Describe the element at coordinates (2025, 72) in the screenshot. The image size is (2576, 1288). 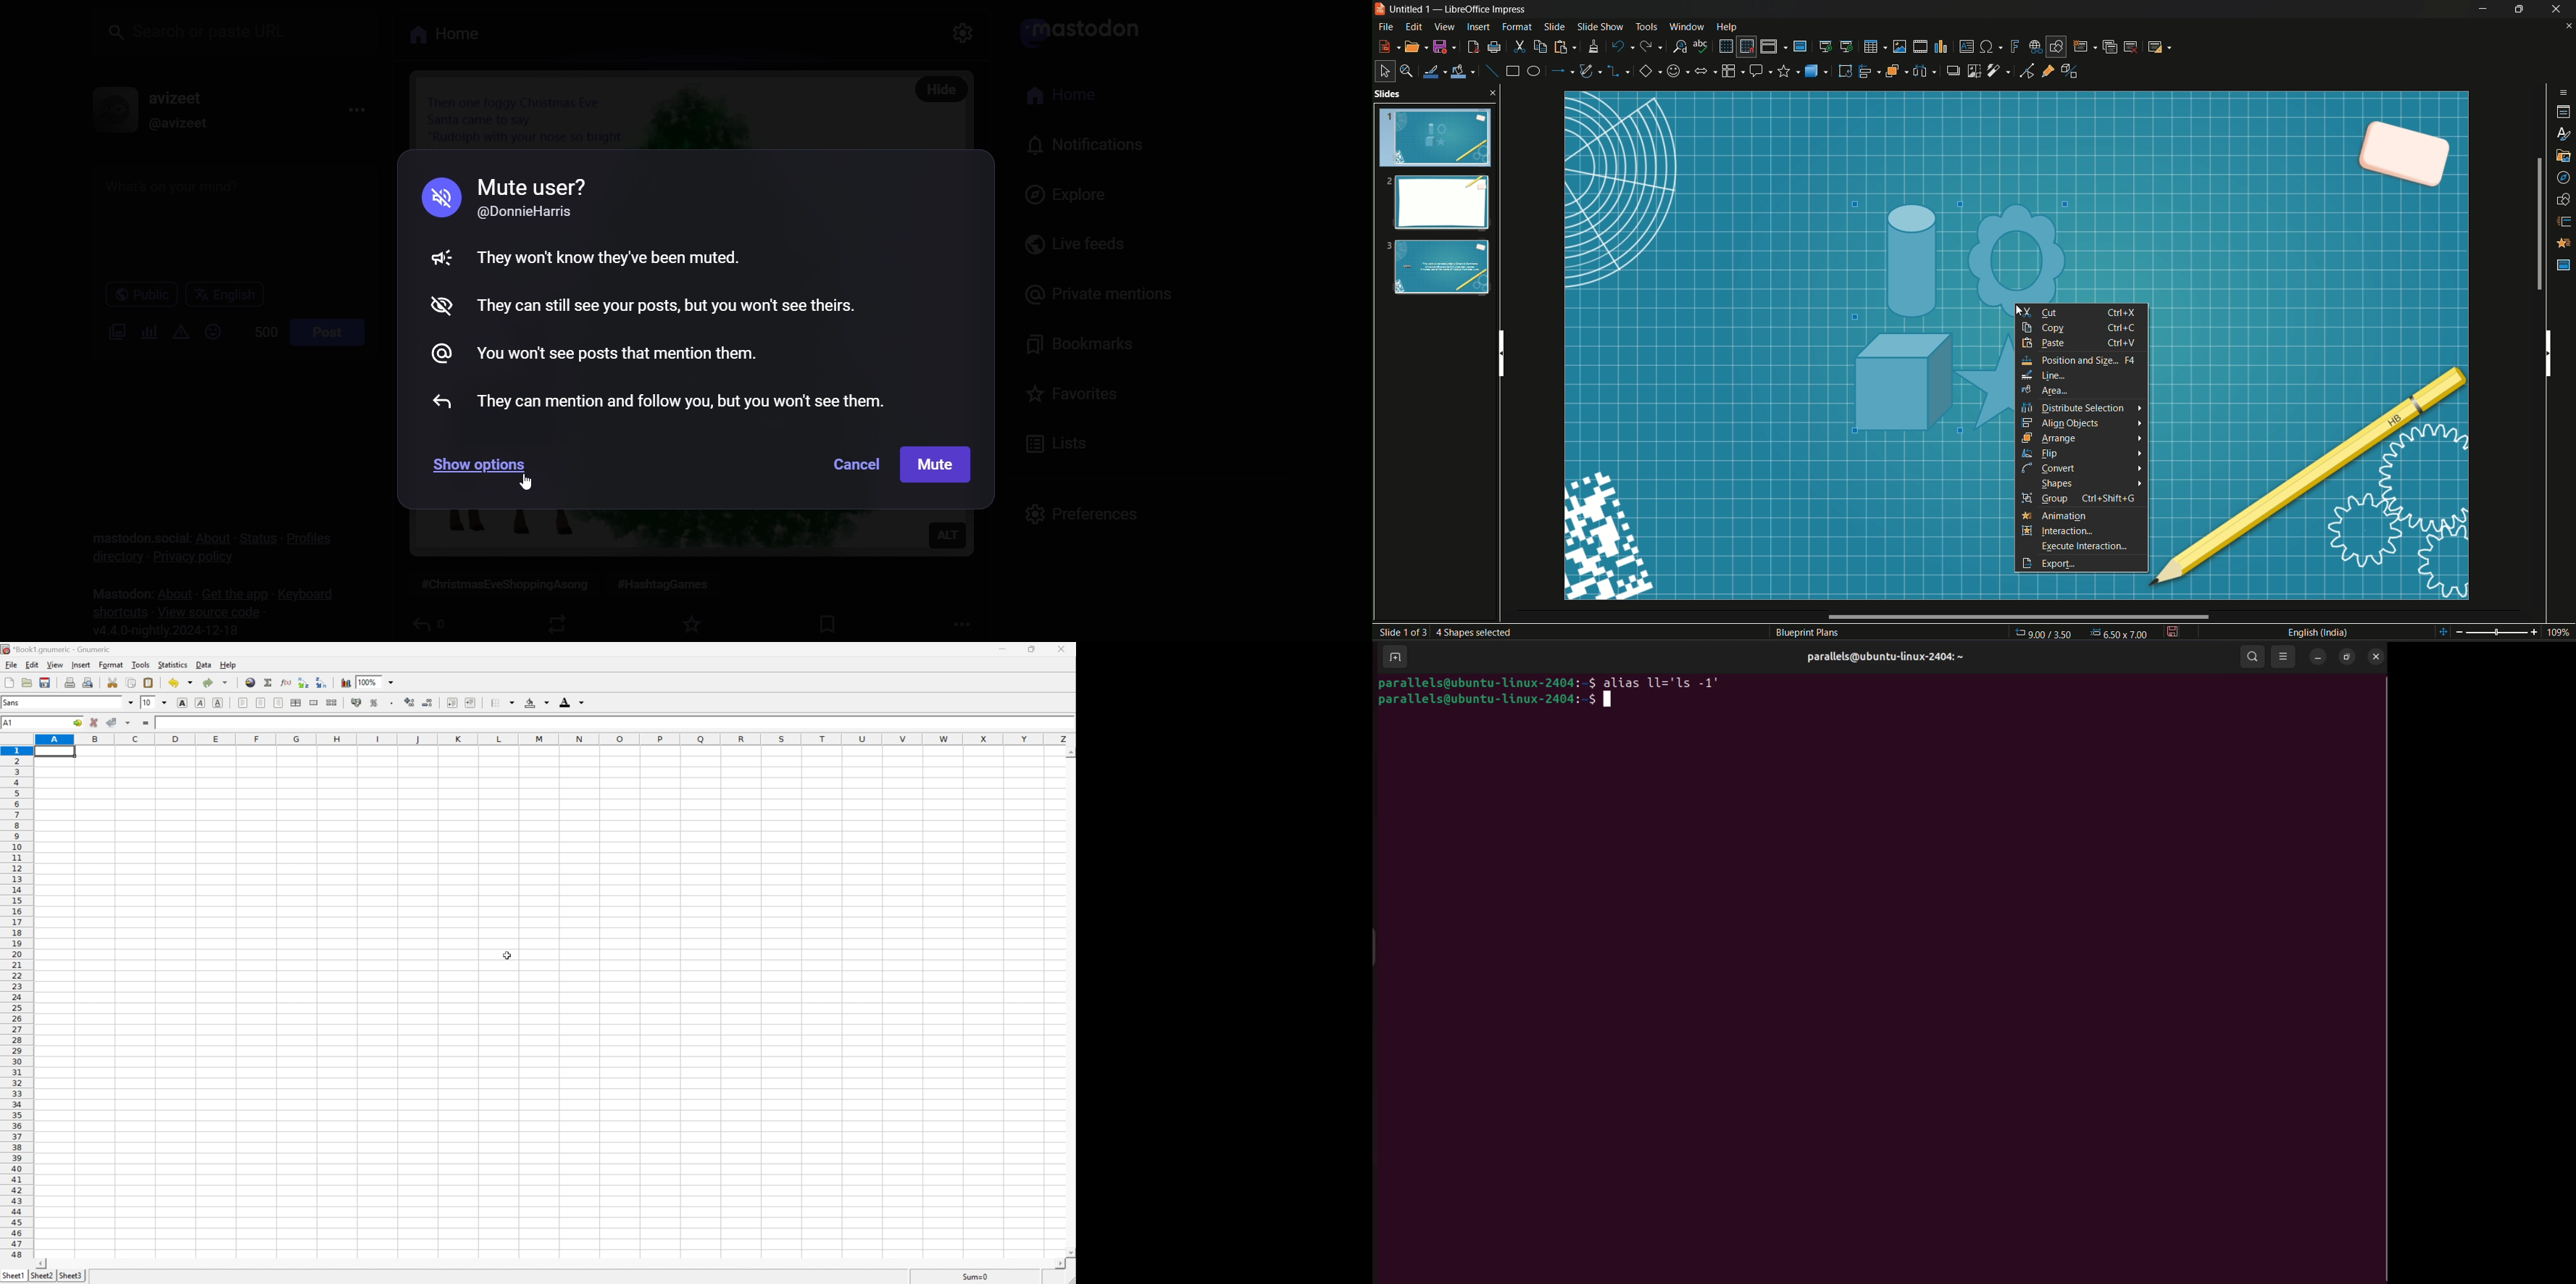
I see `toggle point` at that location.